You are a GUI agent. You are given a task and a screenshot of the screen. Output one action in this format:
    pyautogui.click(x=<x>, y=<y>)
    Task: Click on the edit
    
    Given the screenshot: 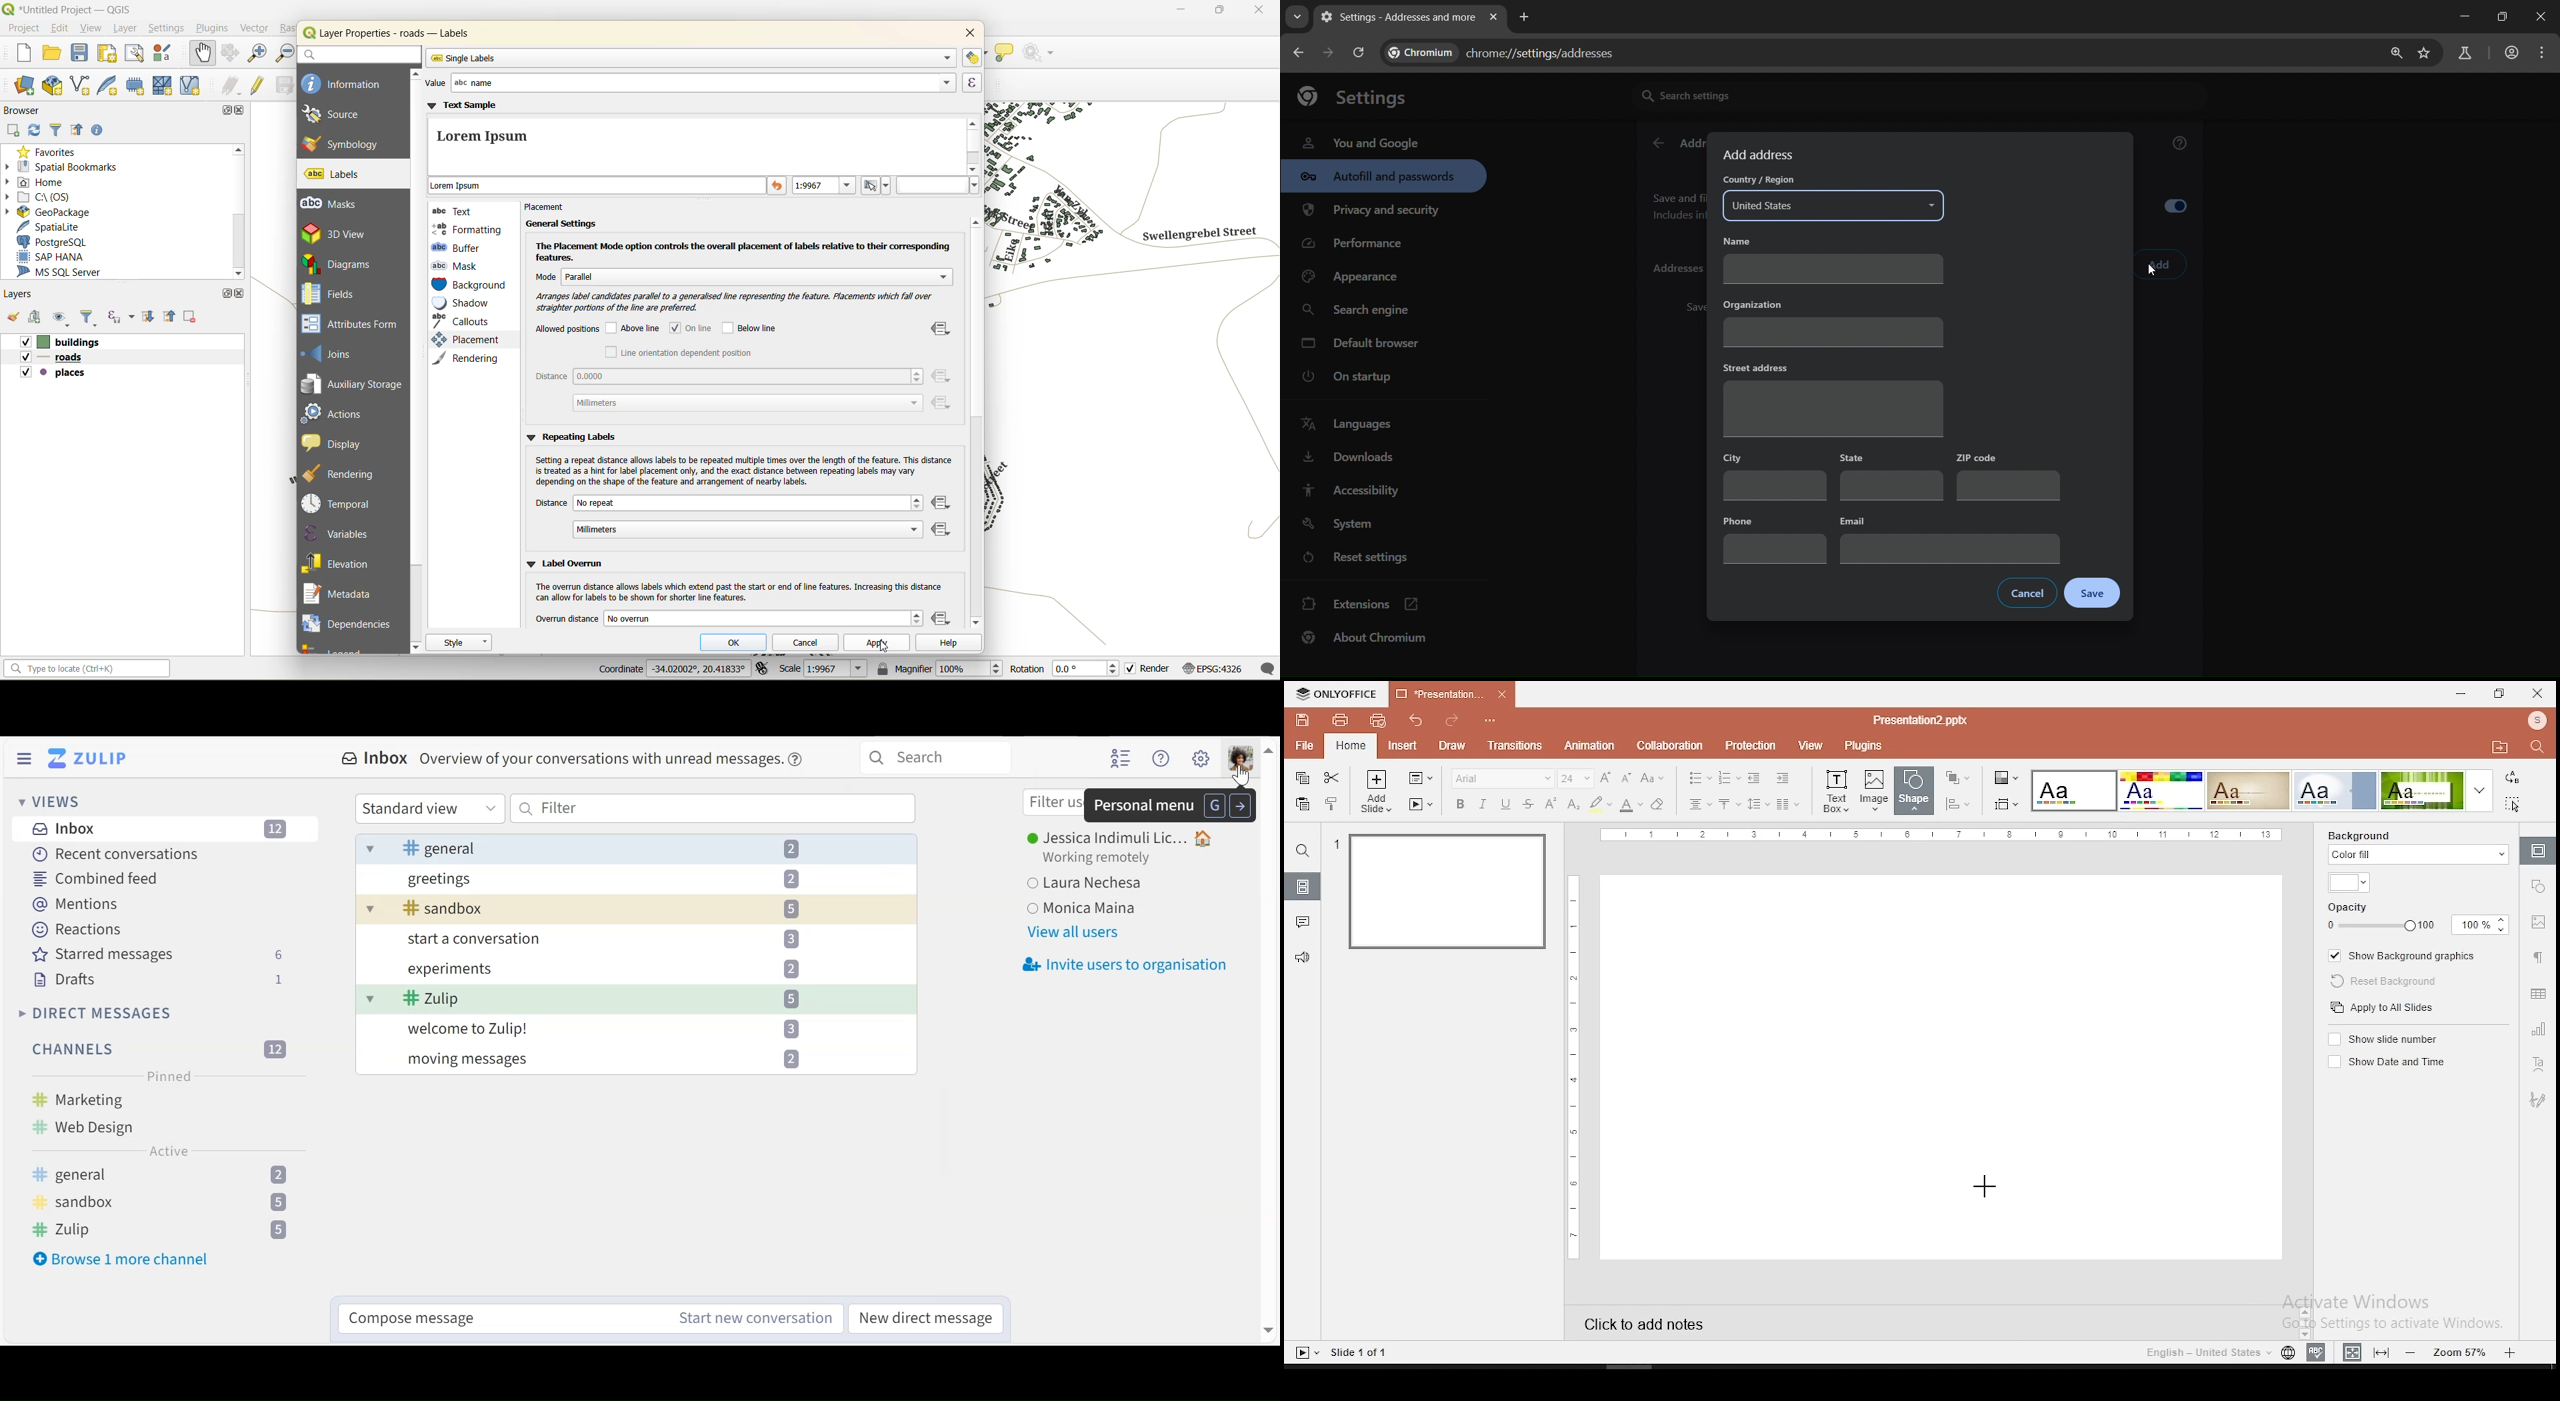 What is the action you would take?
    pyautogui.click(x=61, y=29)
    